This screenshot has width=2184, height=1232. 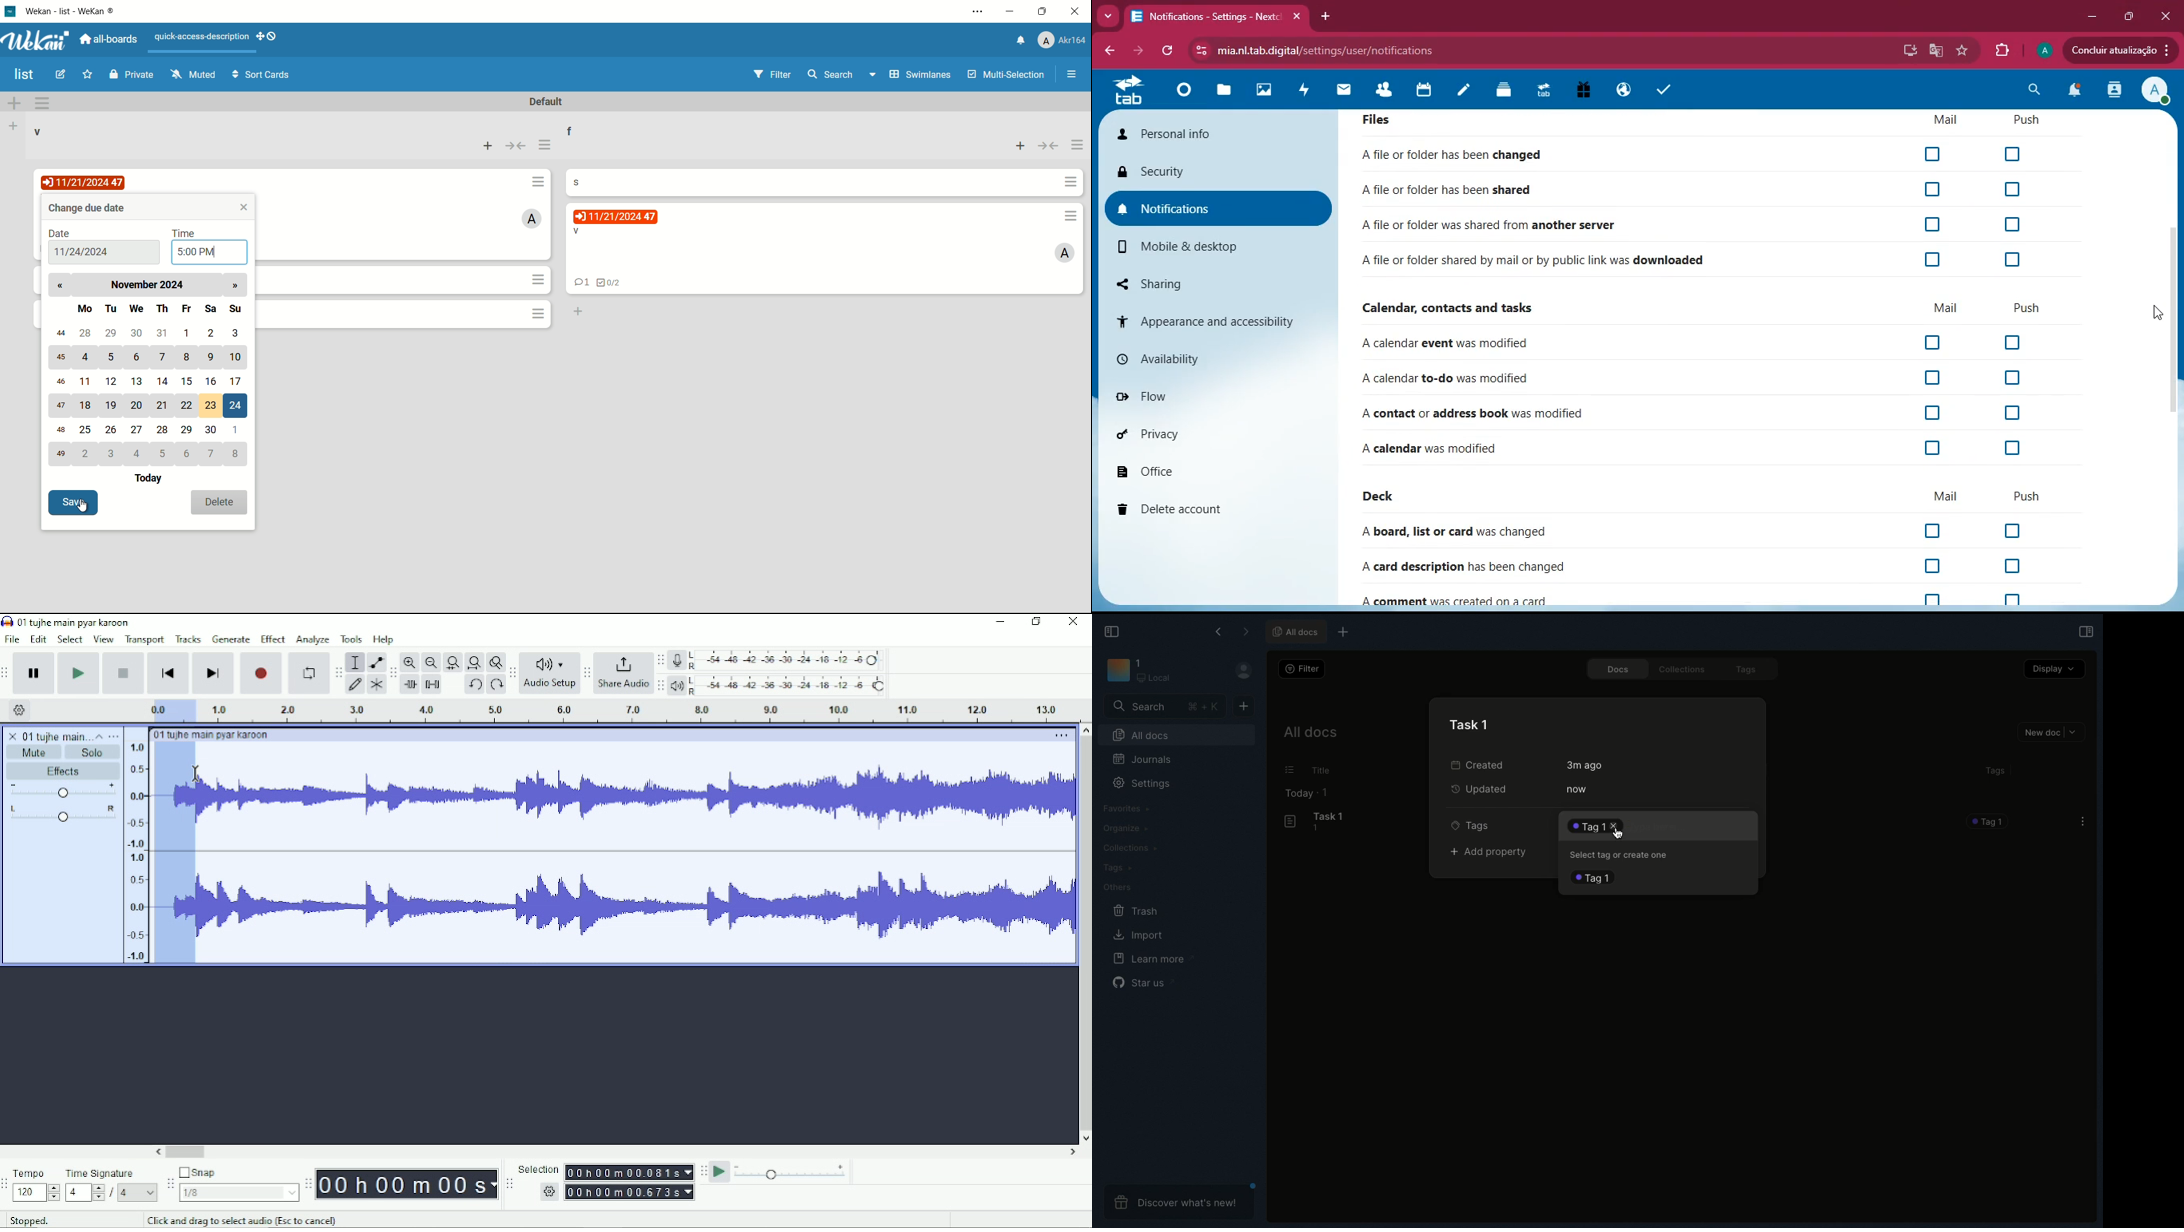 I want to click on file changed, so click(x=1455, y=448).